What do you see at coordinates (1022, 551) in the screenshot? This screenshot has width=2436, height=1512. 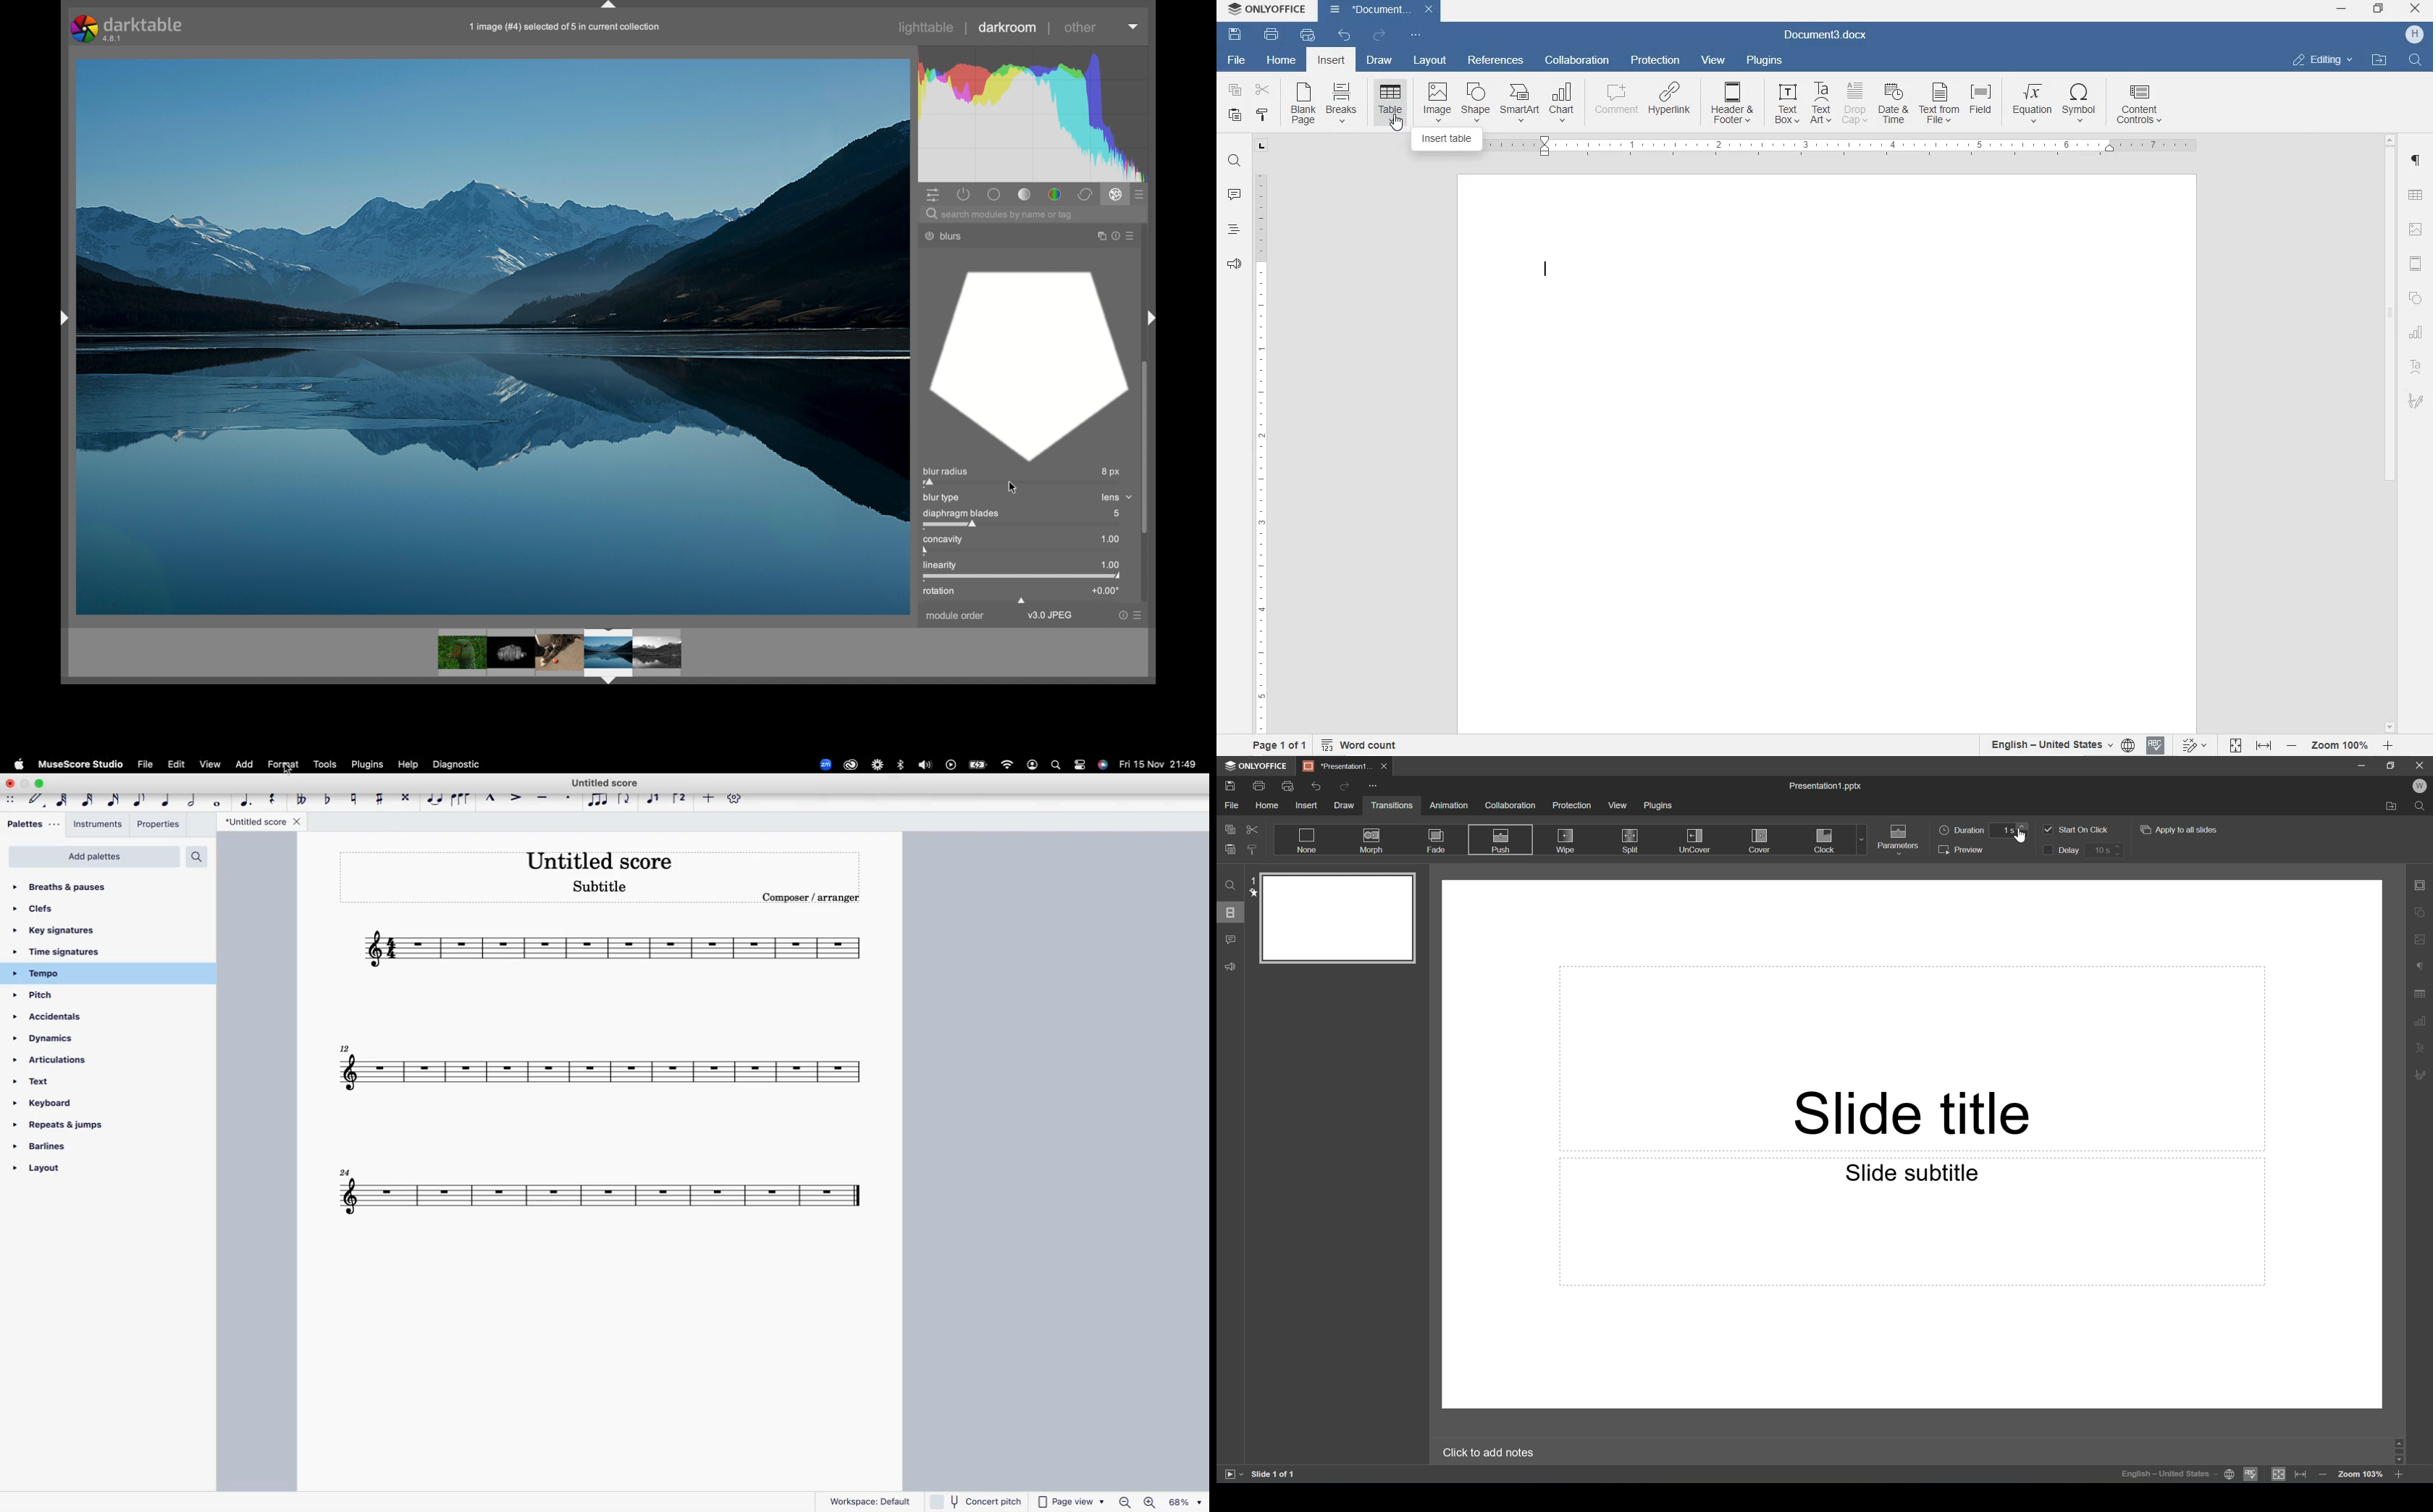 I see `slider` at bounding box center [1022, 551].